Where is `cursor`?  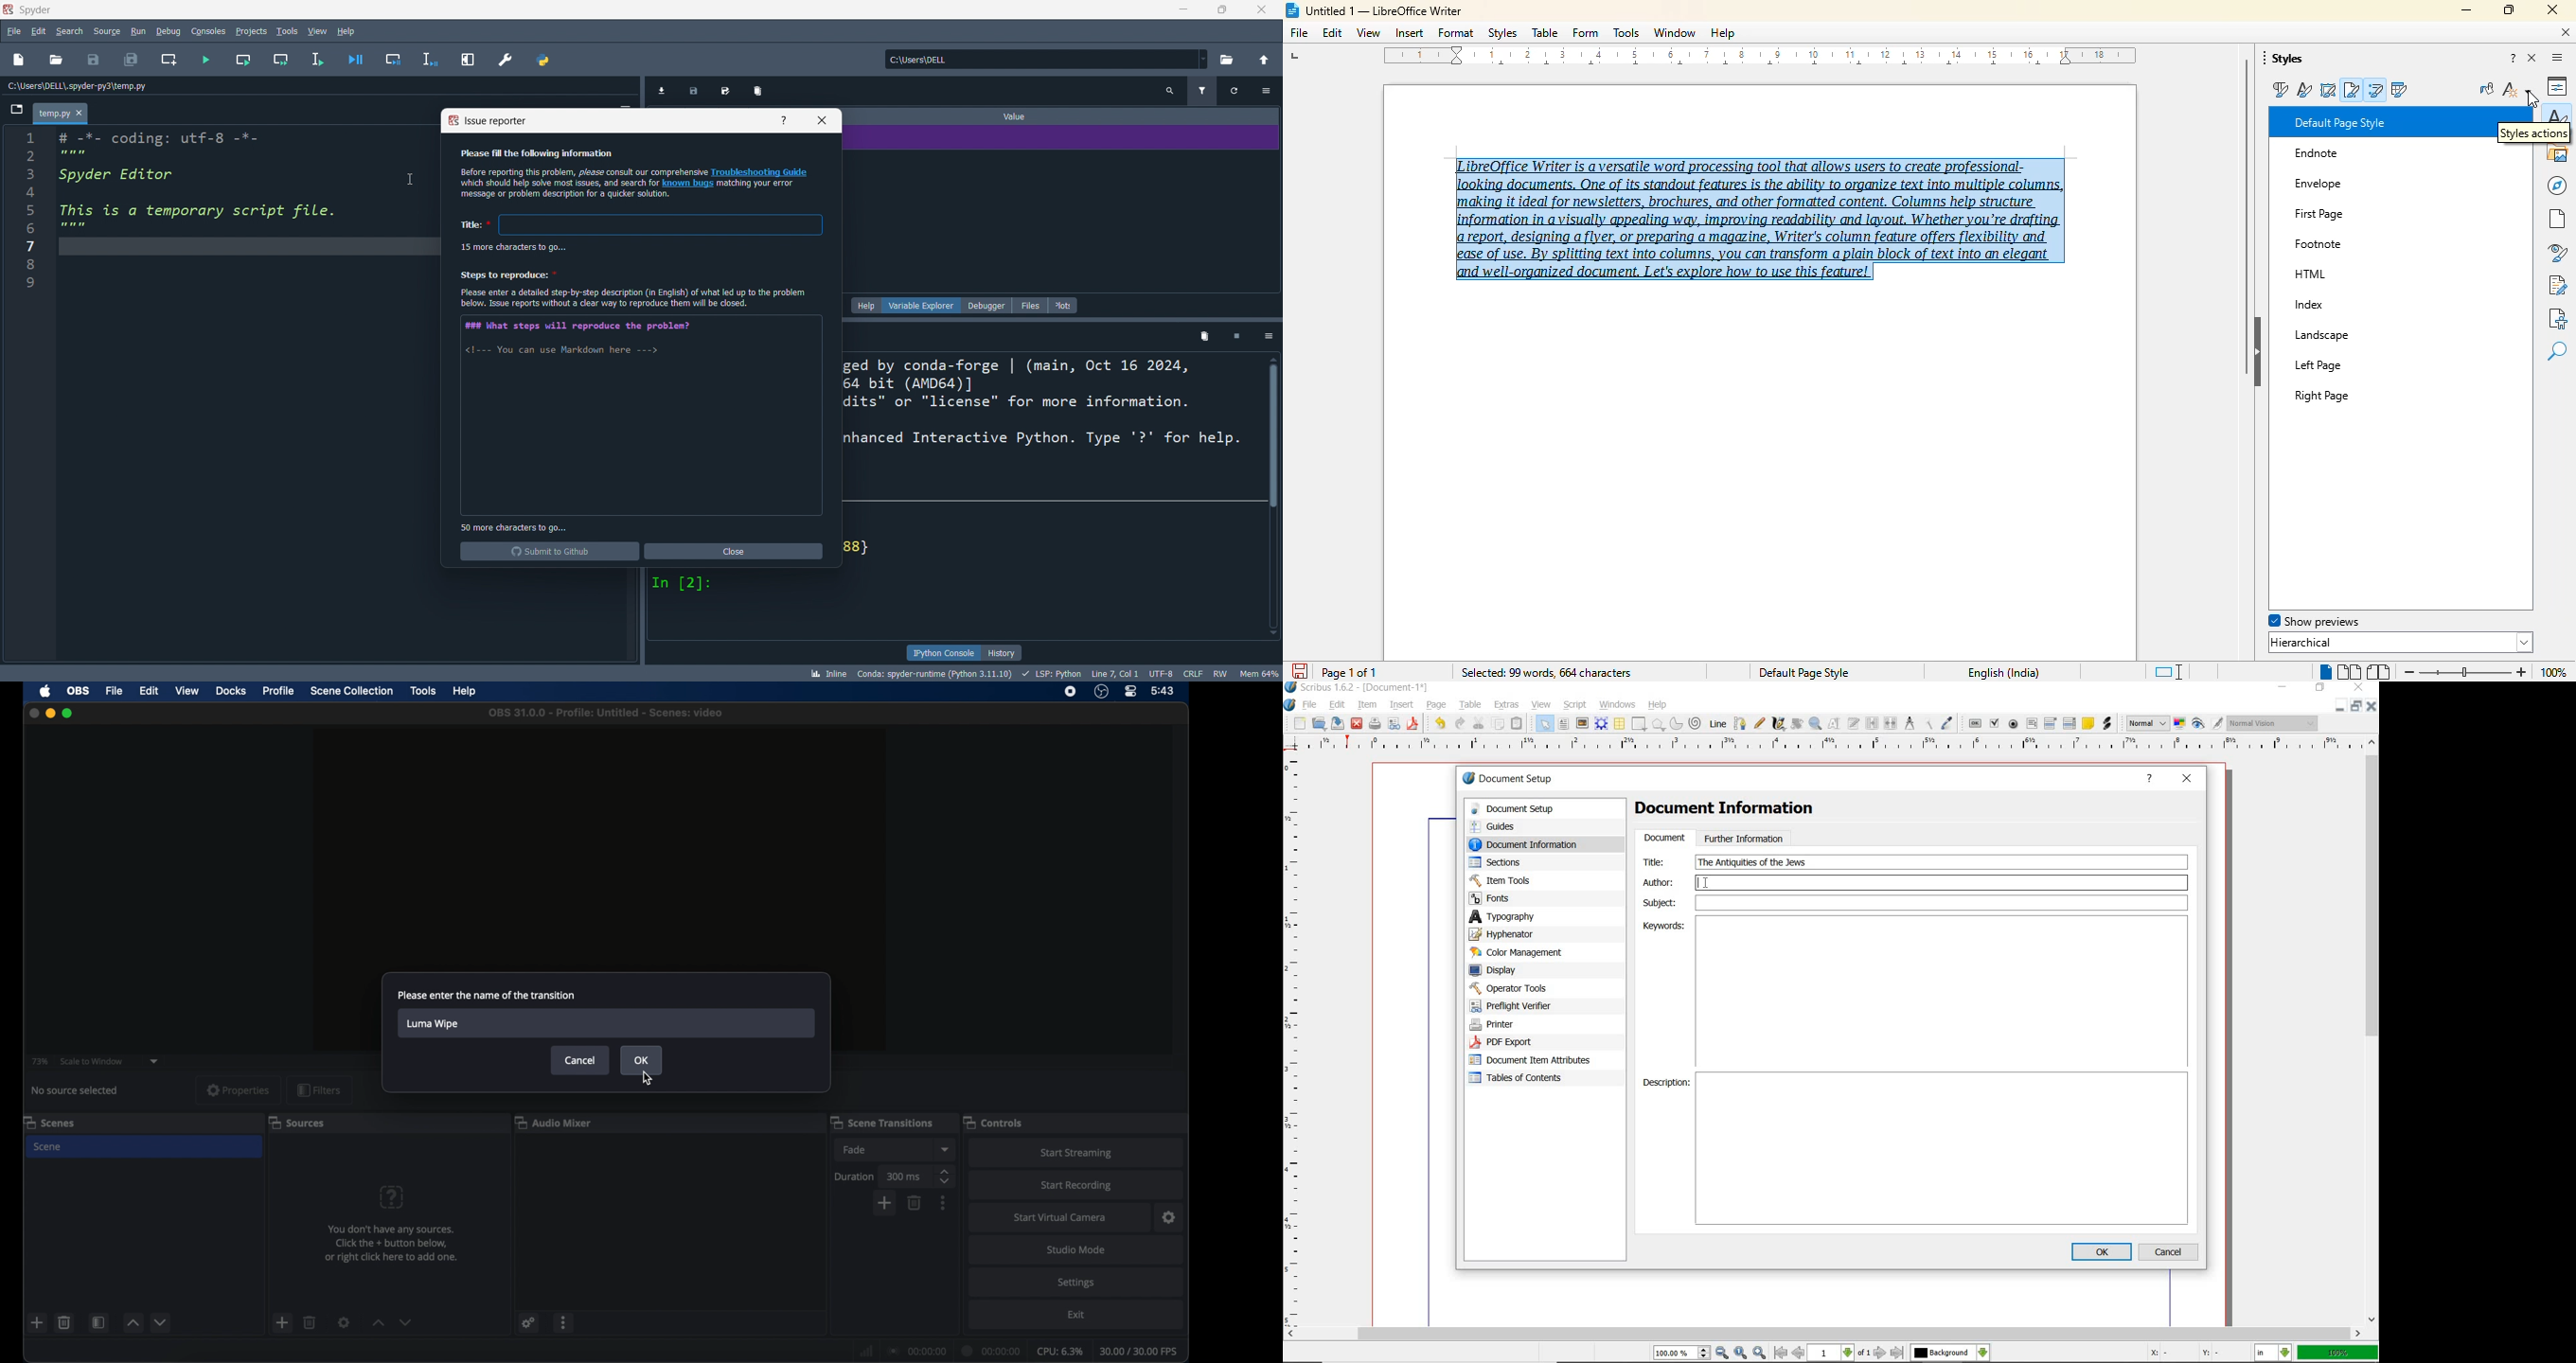
cursor is located at coordinates (649, 1079).